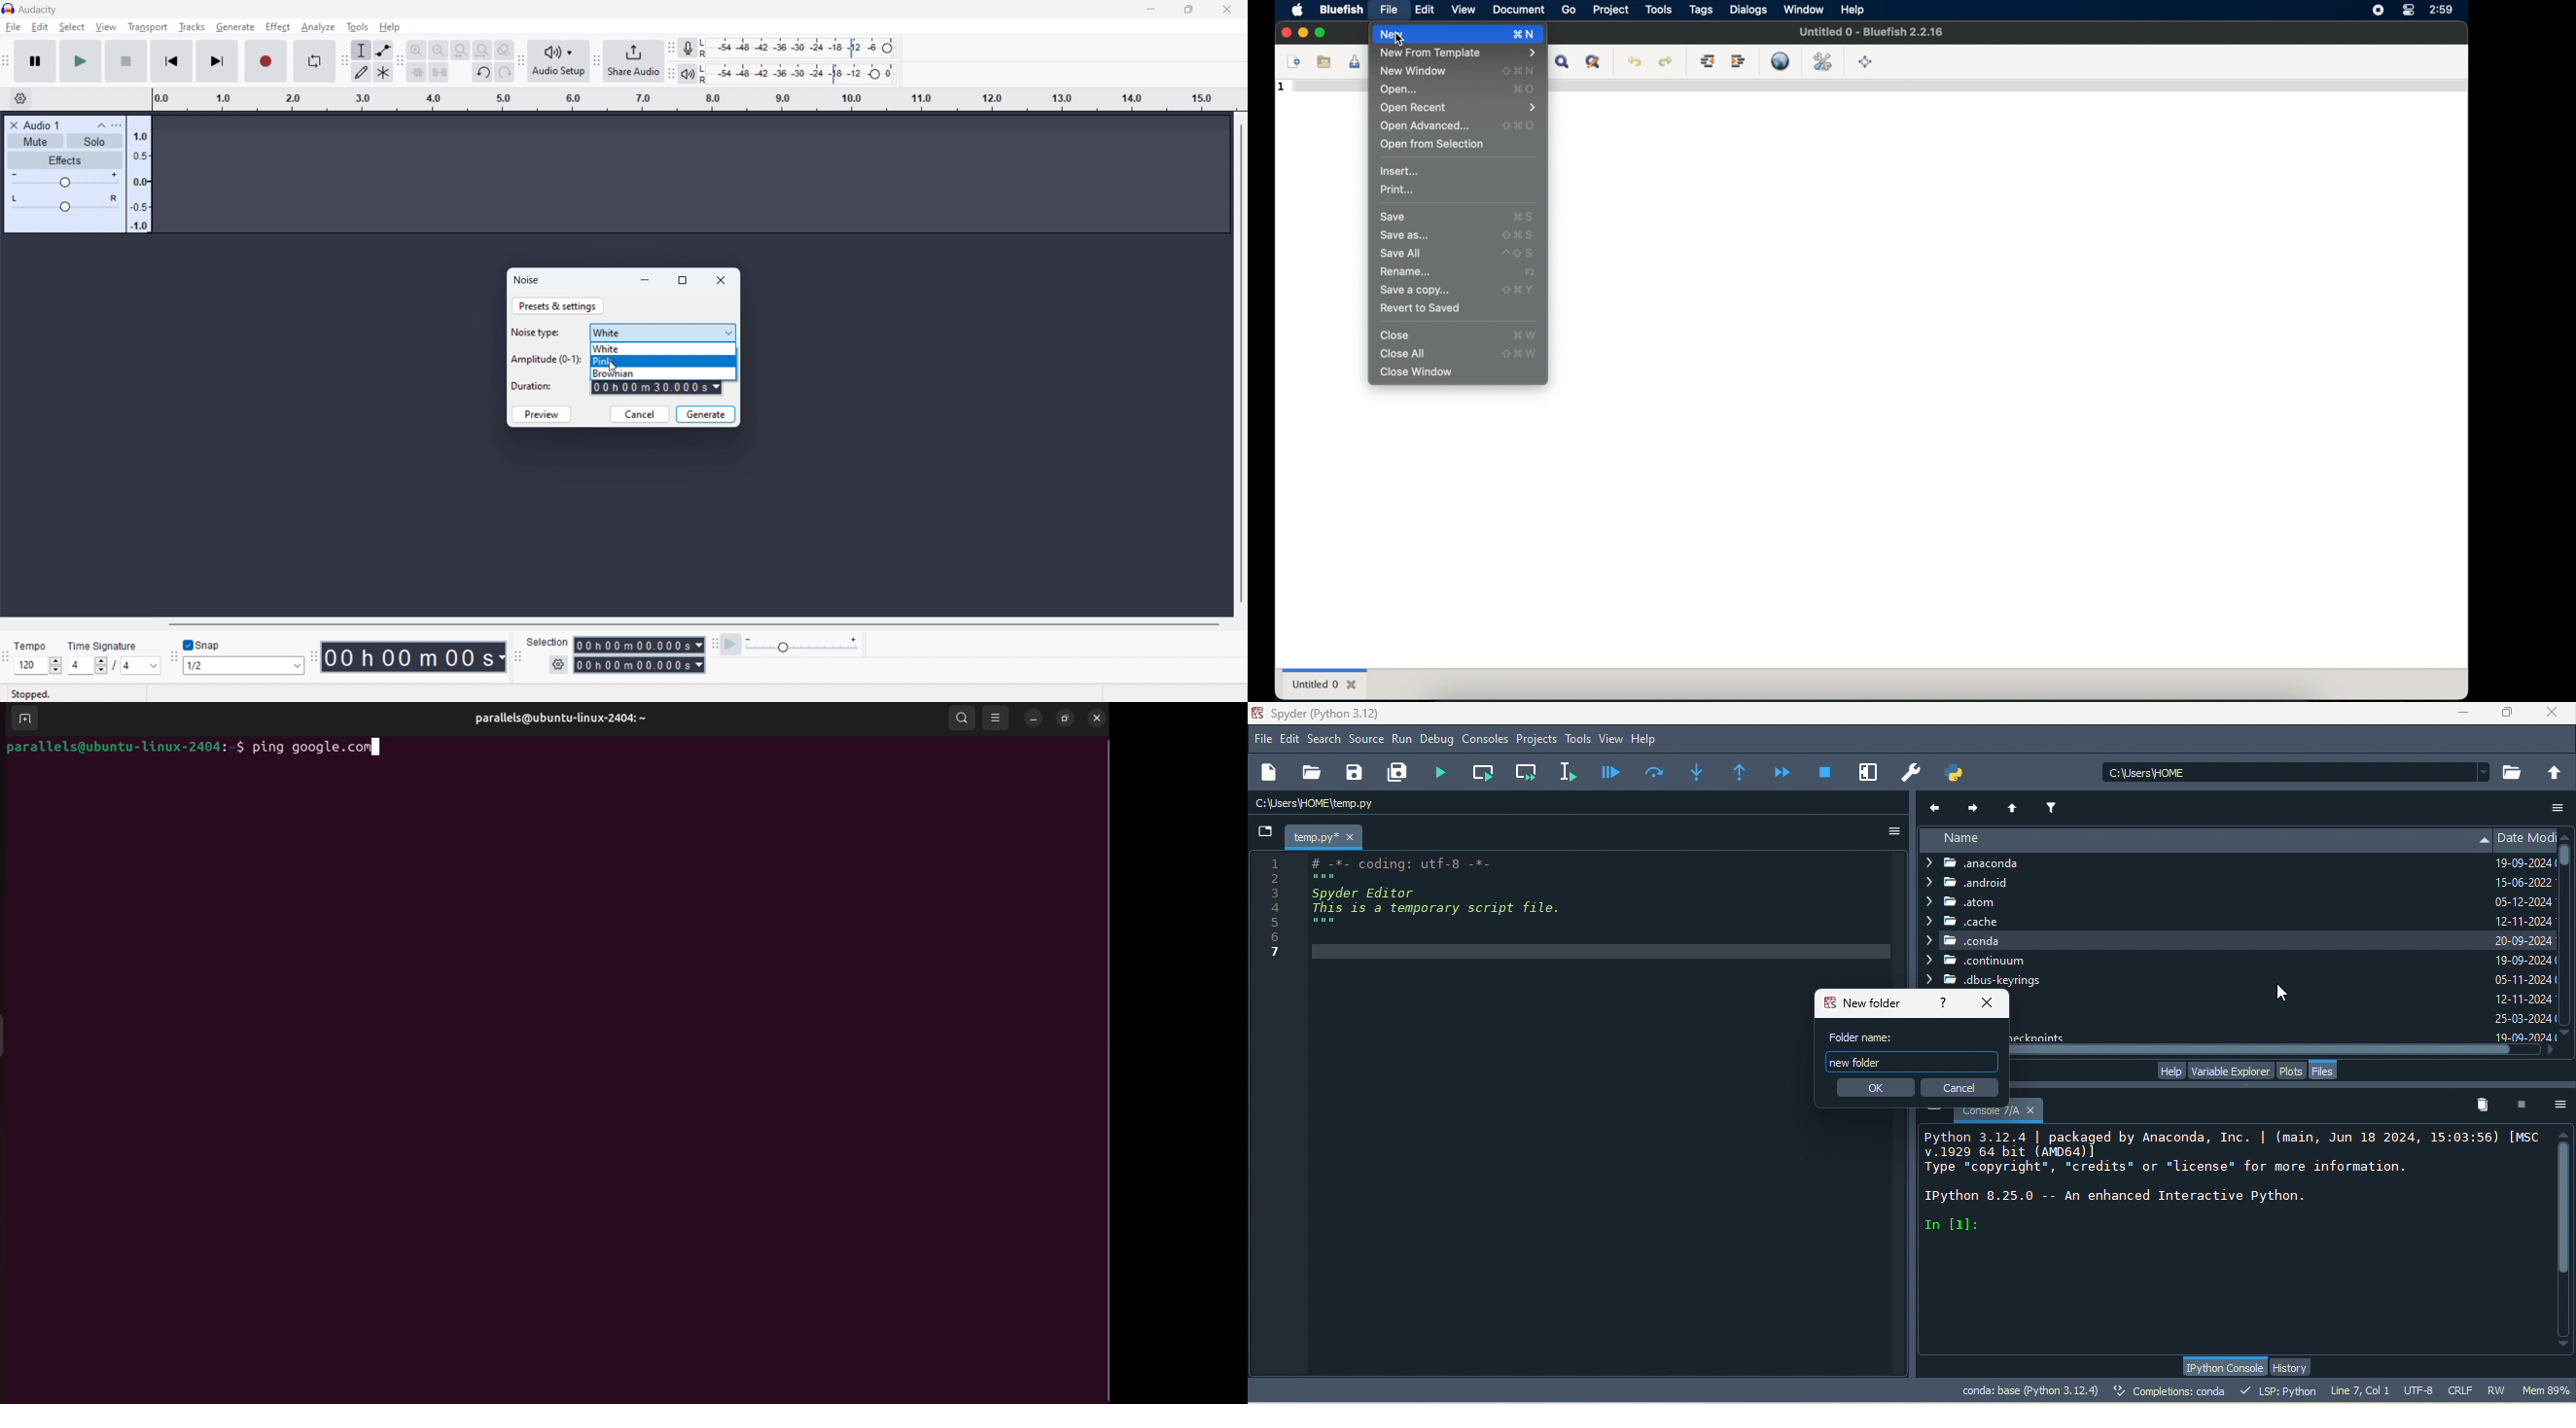  I want to click on timestamp, so click(415, 657).